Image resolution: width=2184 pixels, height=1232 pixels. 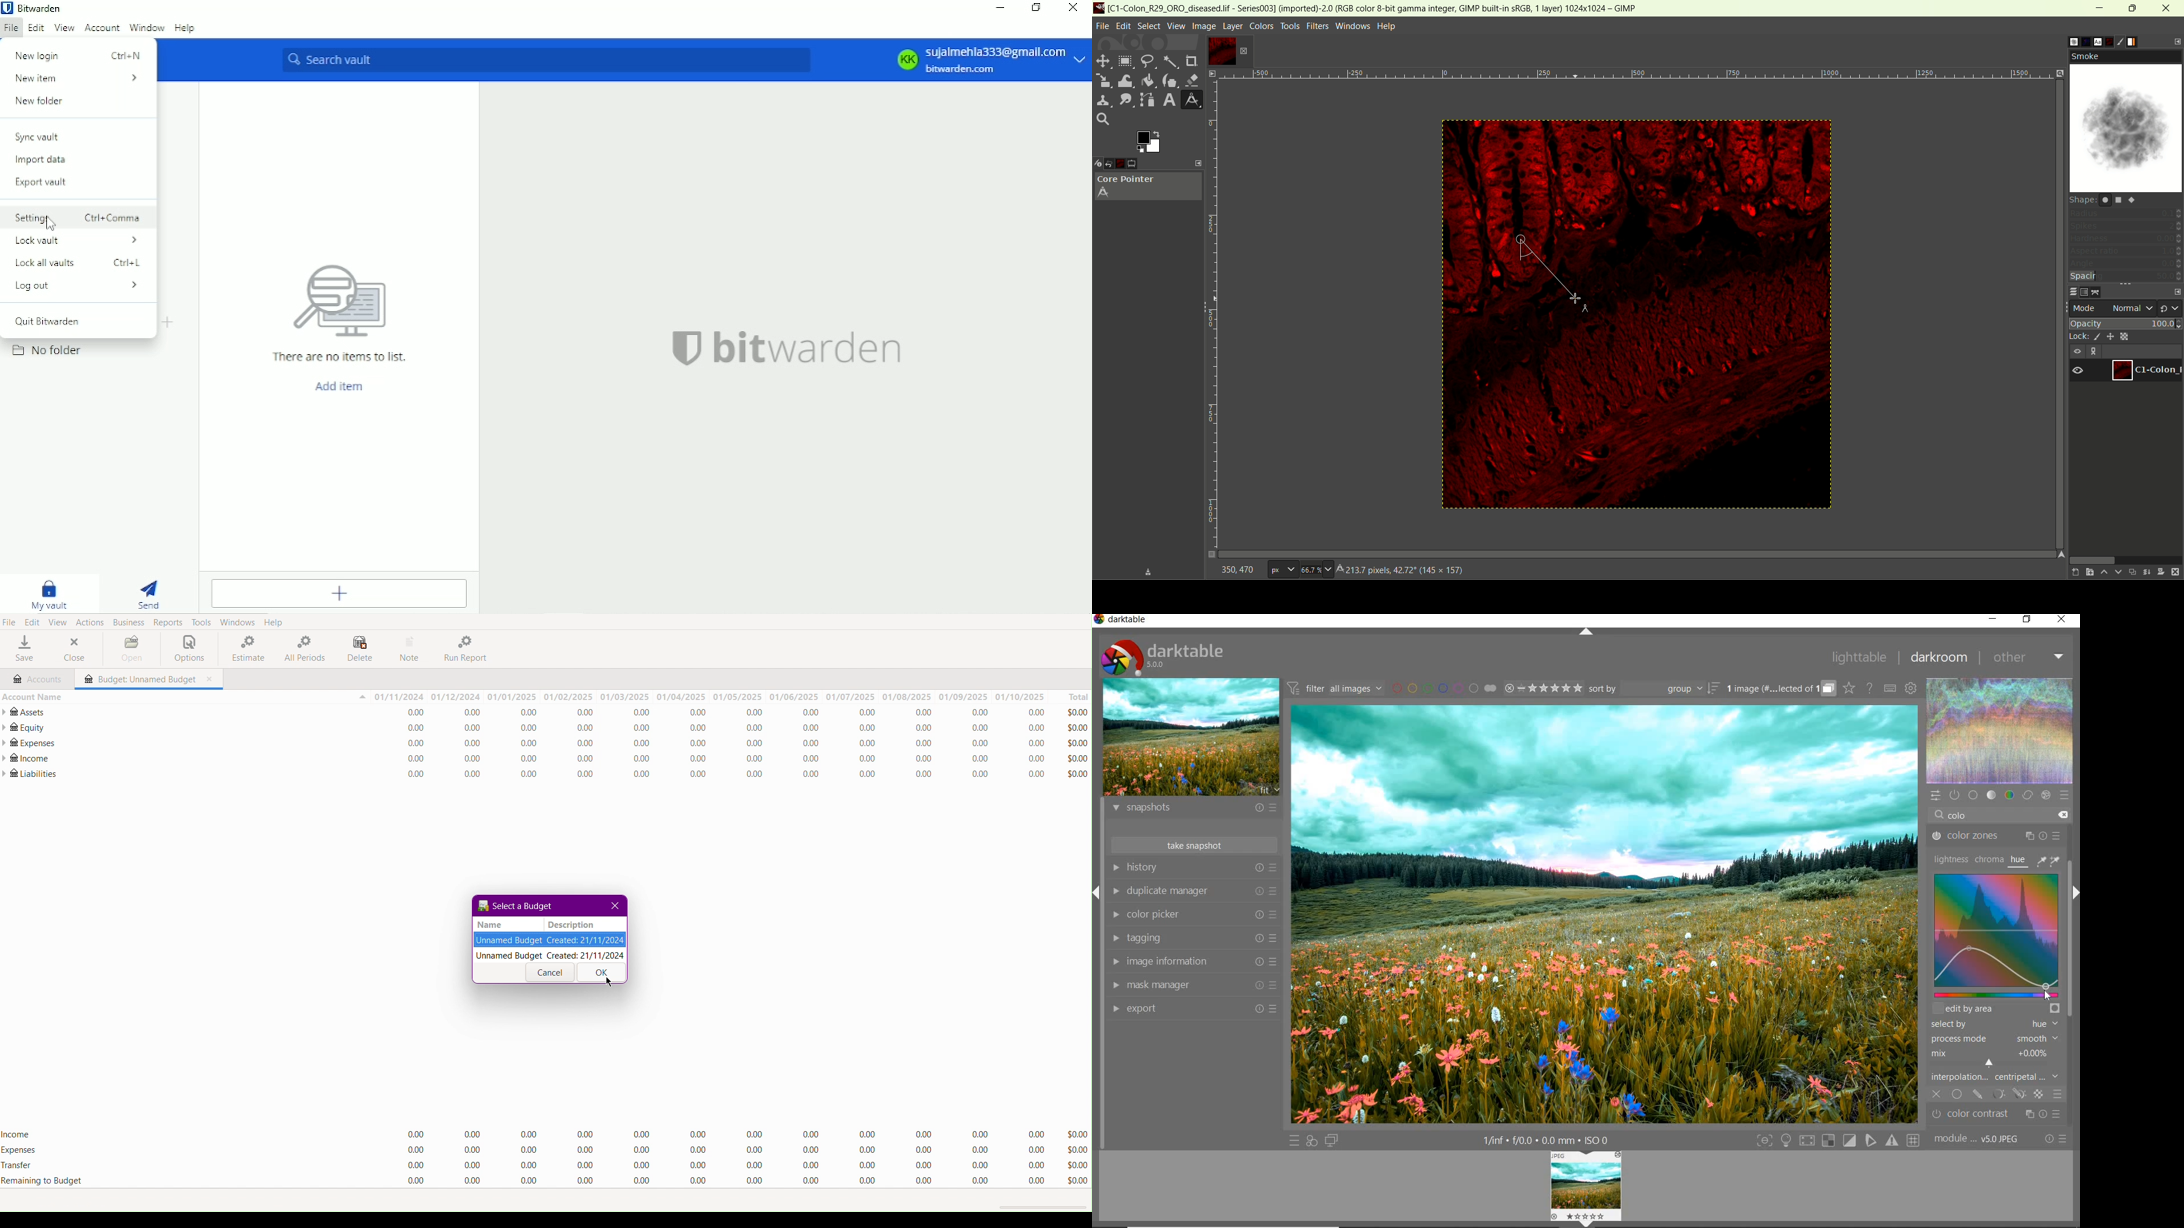 What do you see at coordinates (31, 774) in the screenshot?
I see `Liabilities` at bounding box center [31, 774].